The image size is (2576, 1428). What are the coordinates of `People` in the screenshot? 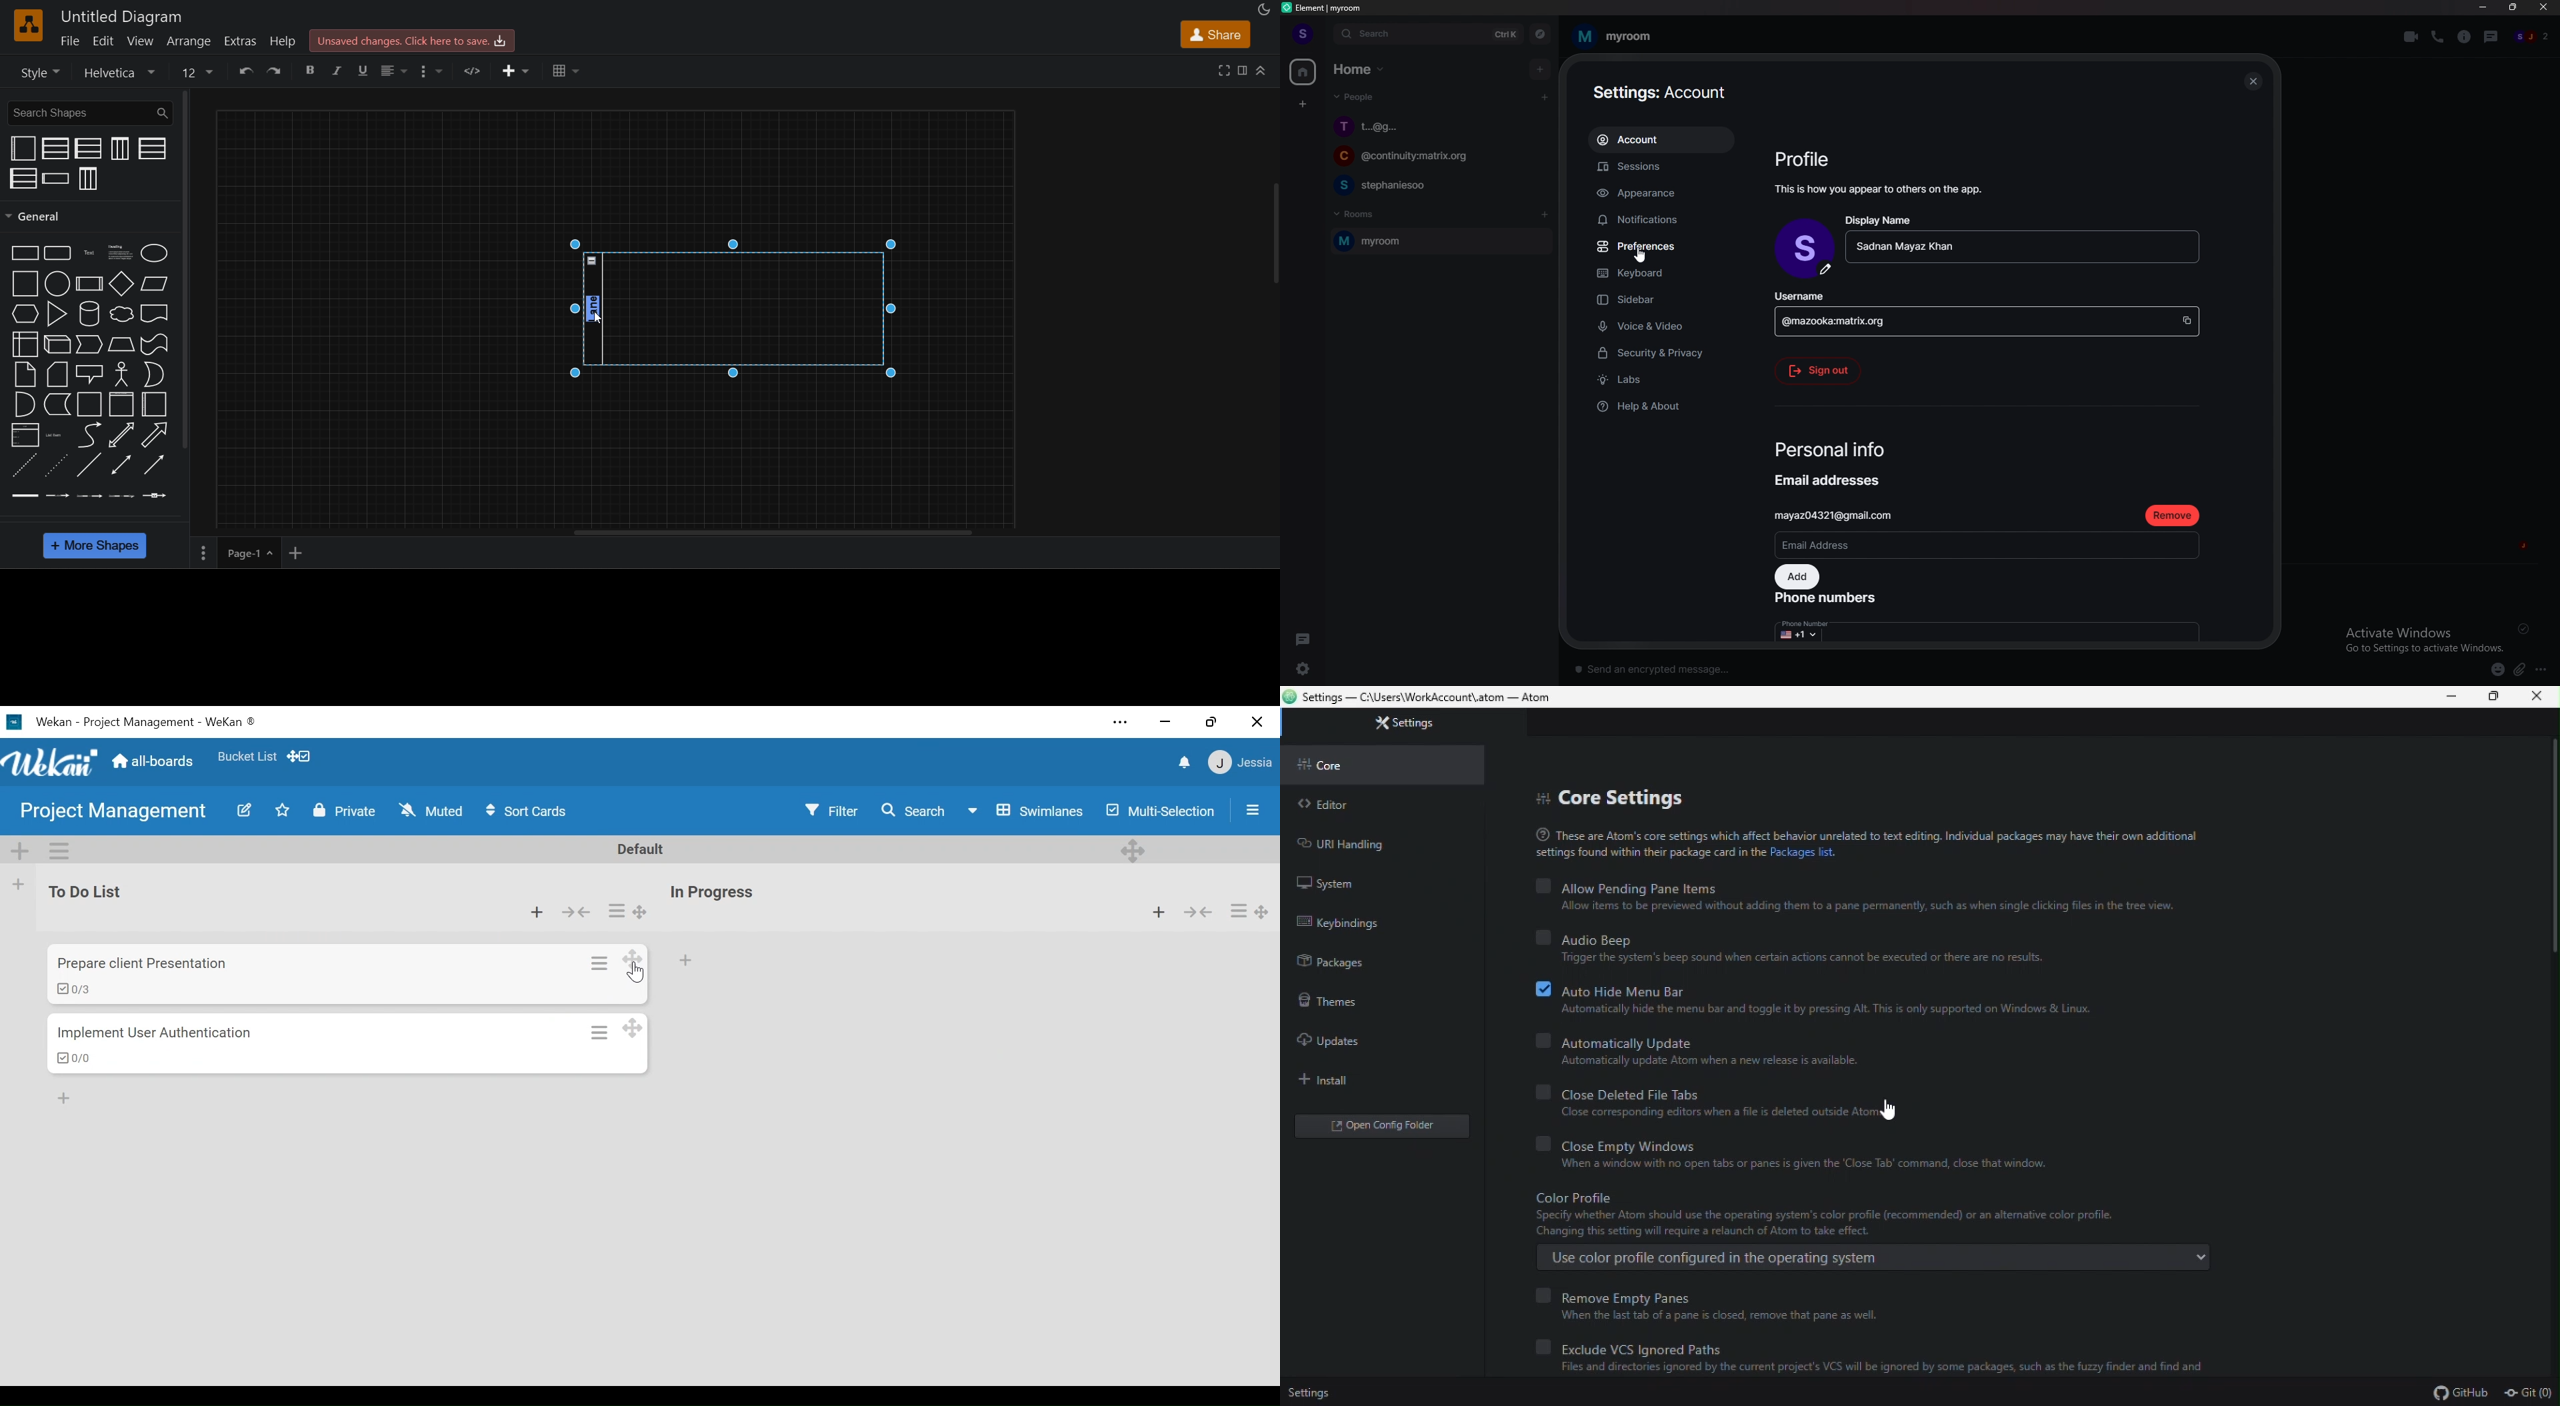 It's located at (1351, 99).